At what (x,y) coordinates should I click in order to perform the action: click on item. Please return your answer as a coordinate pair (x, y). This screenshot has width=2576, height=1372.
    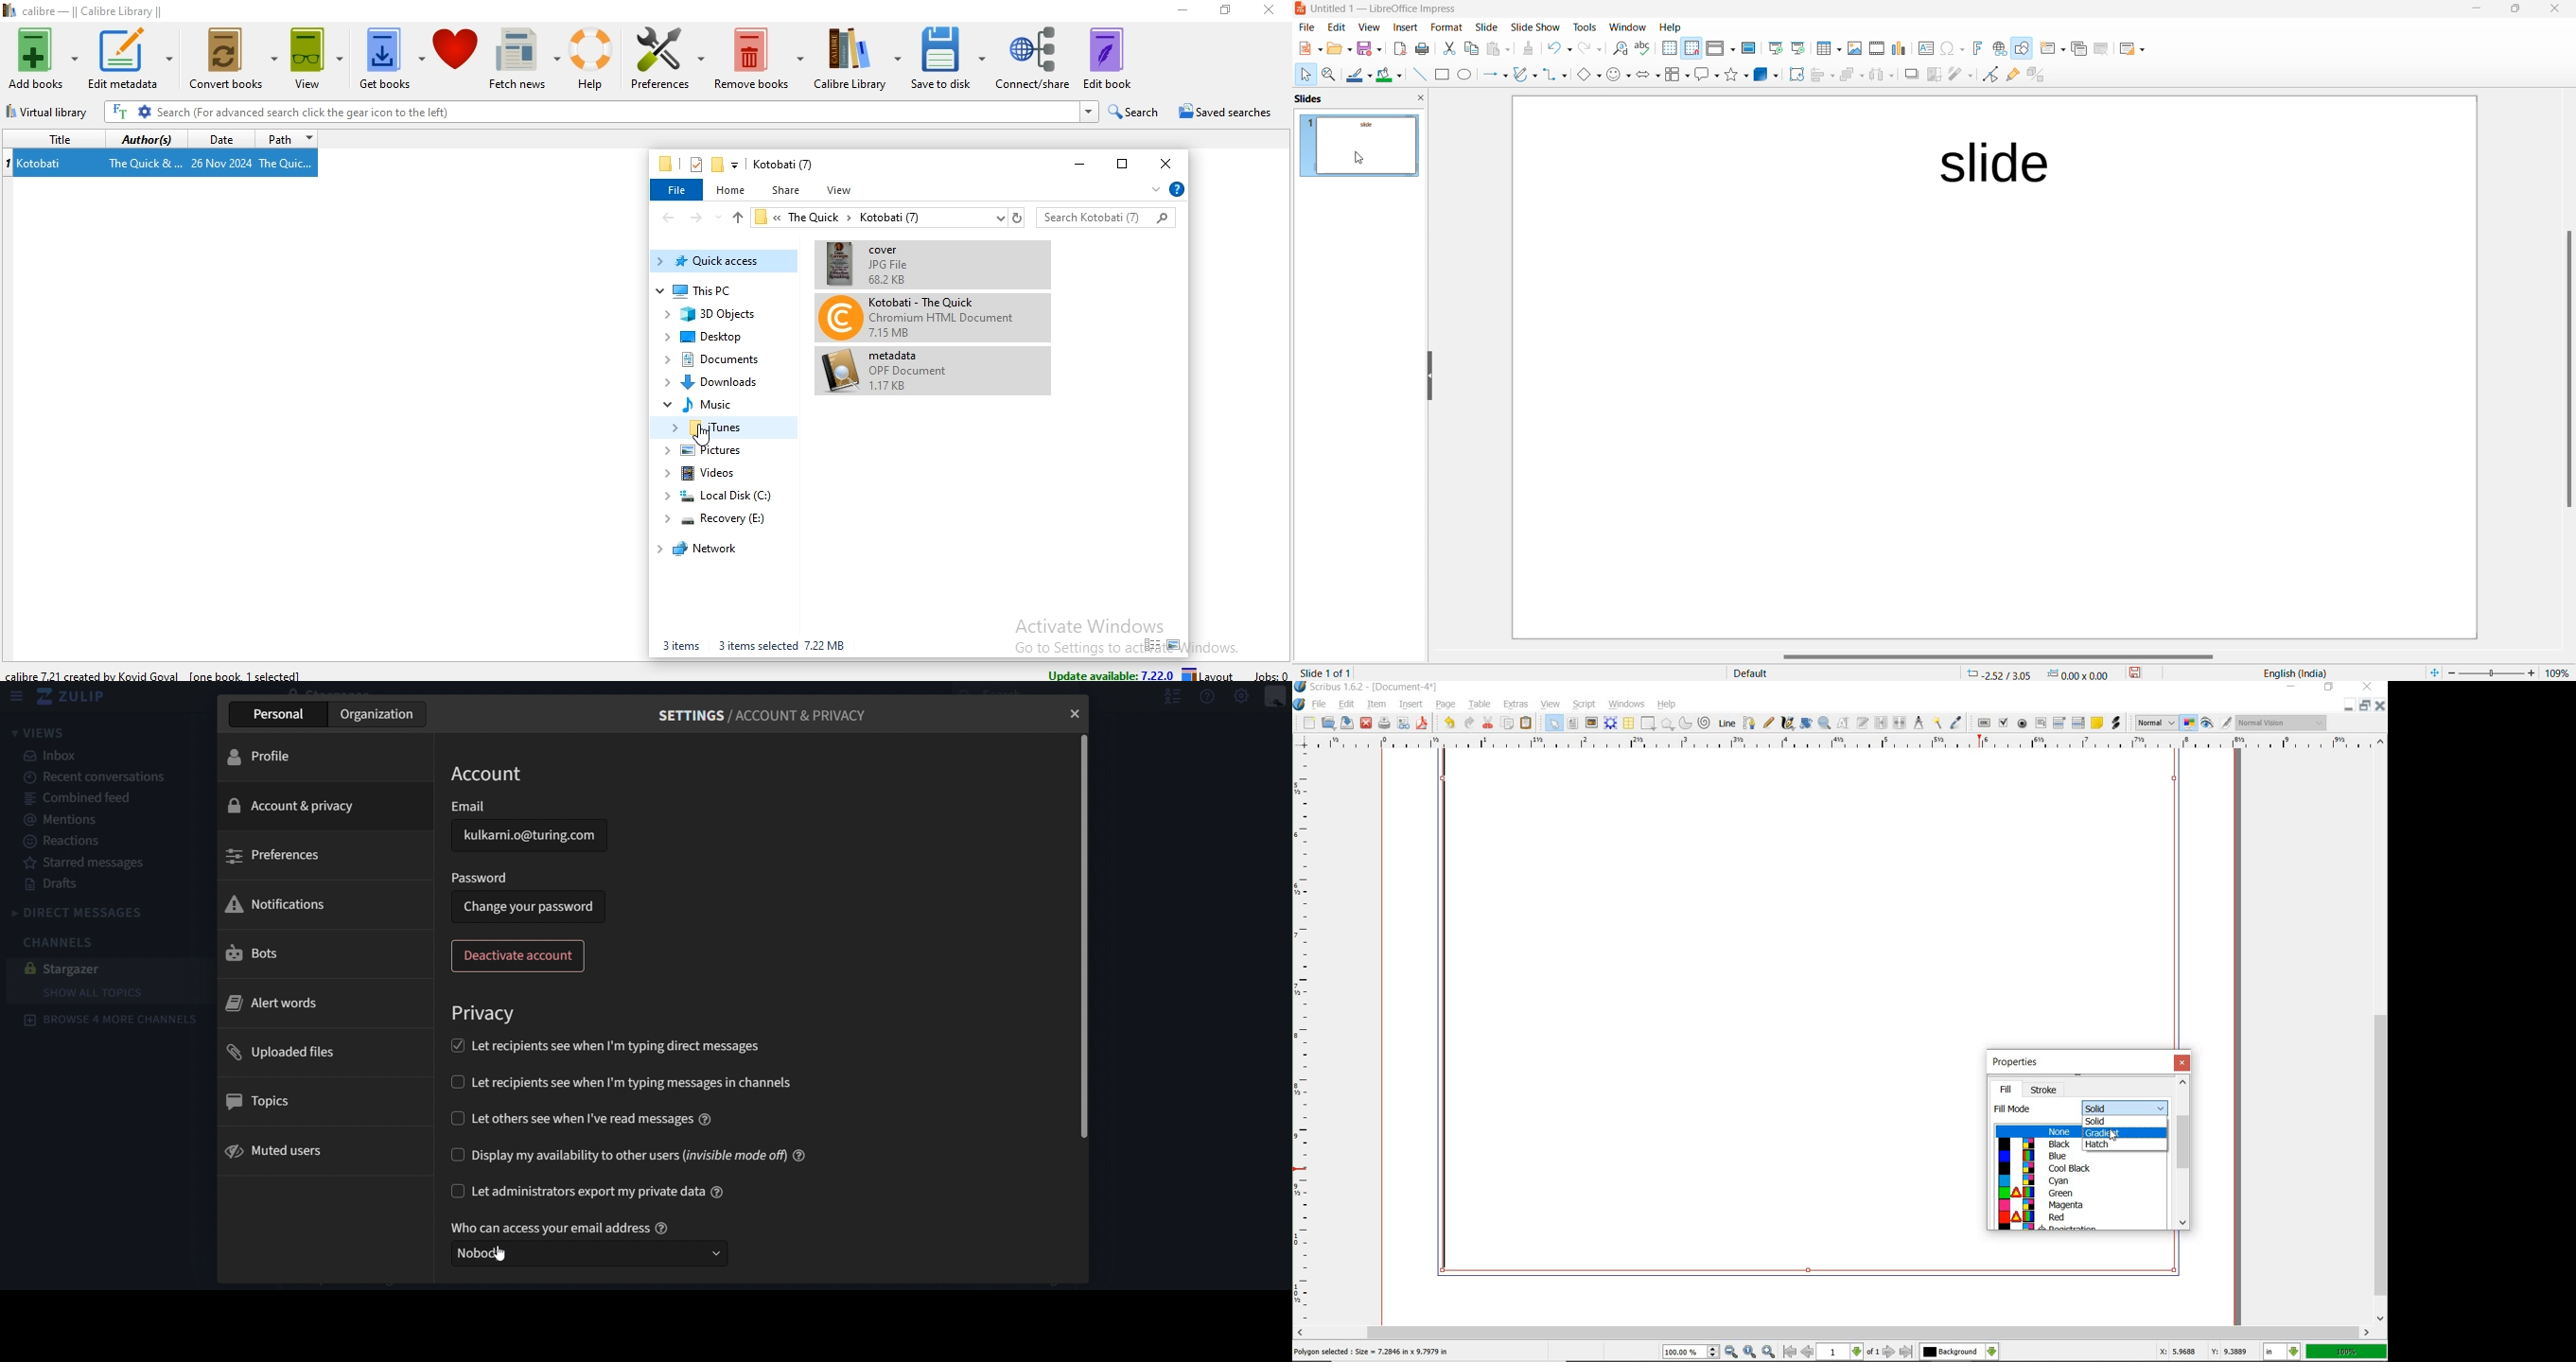
    Looking at the image, I should click on (1376, 704).